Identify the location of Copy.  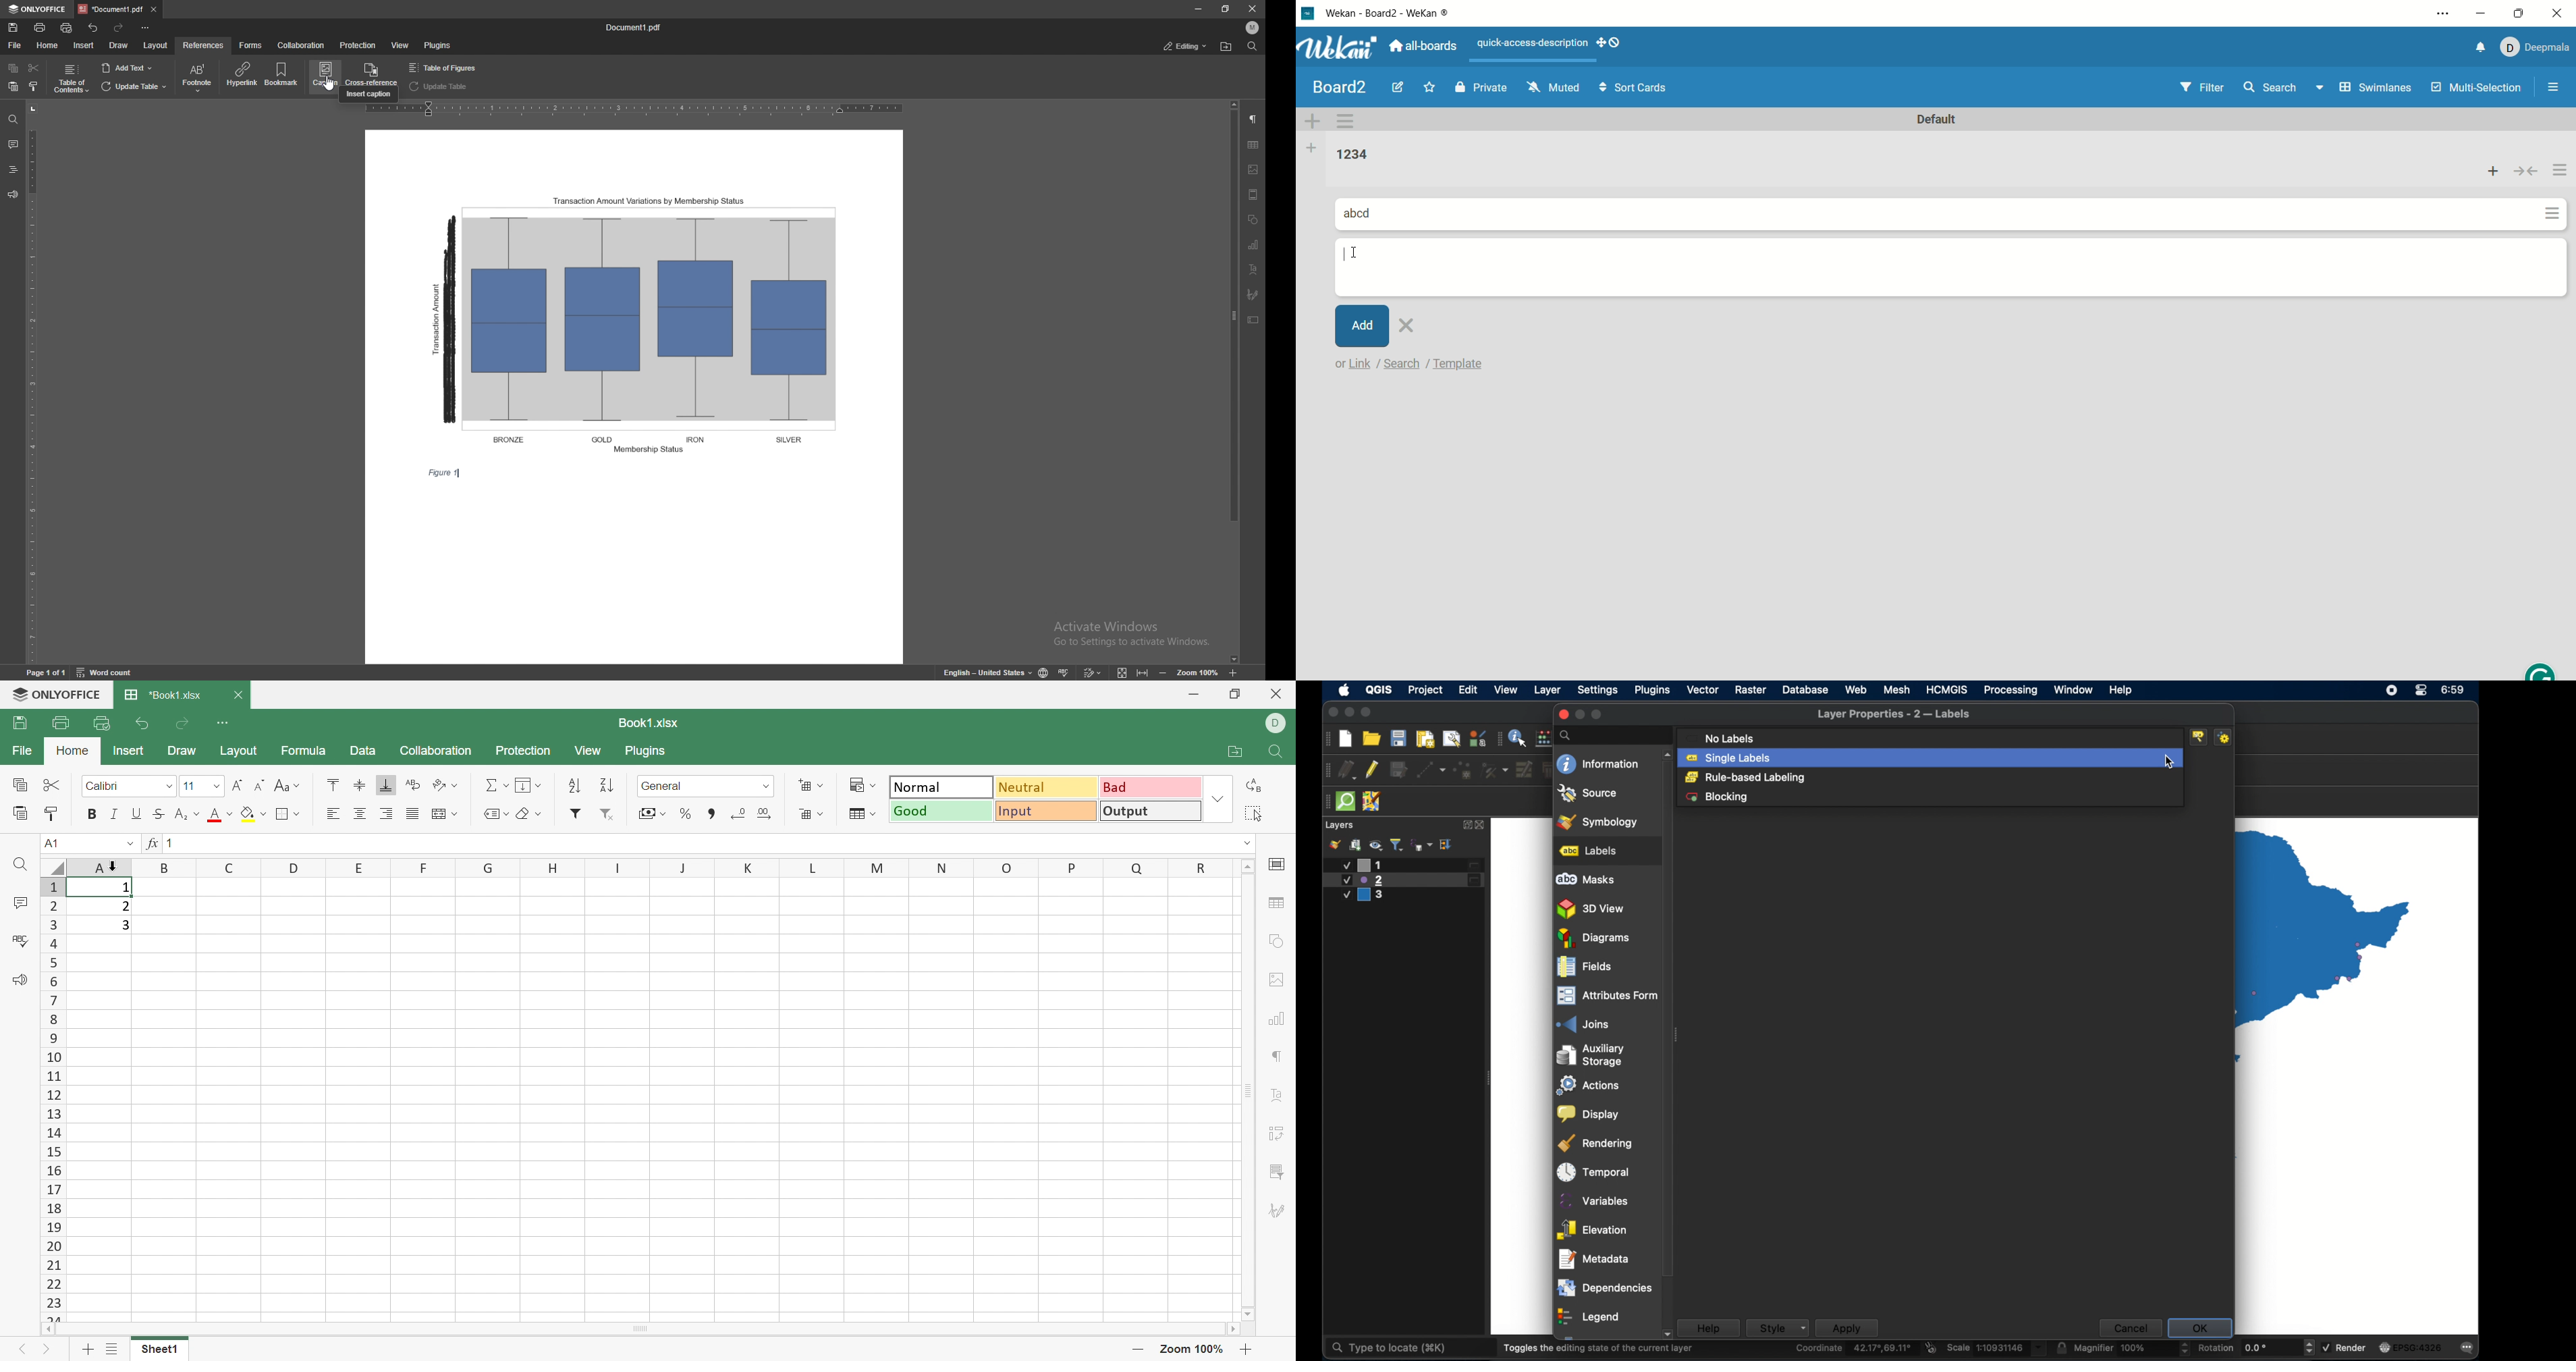
(20, 786).